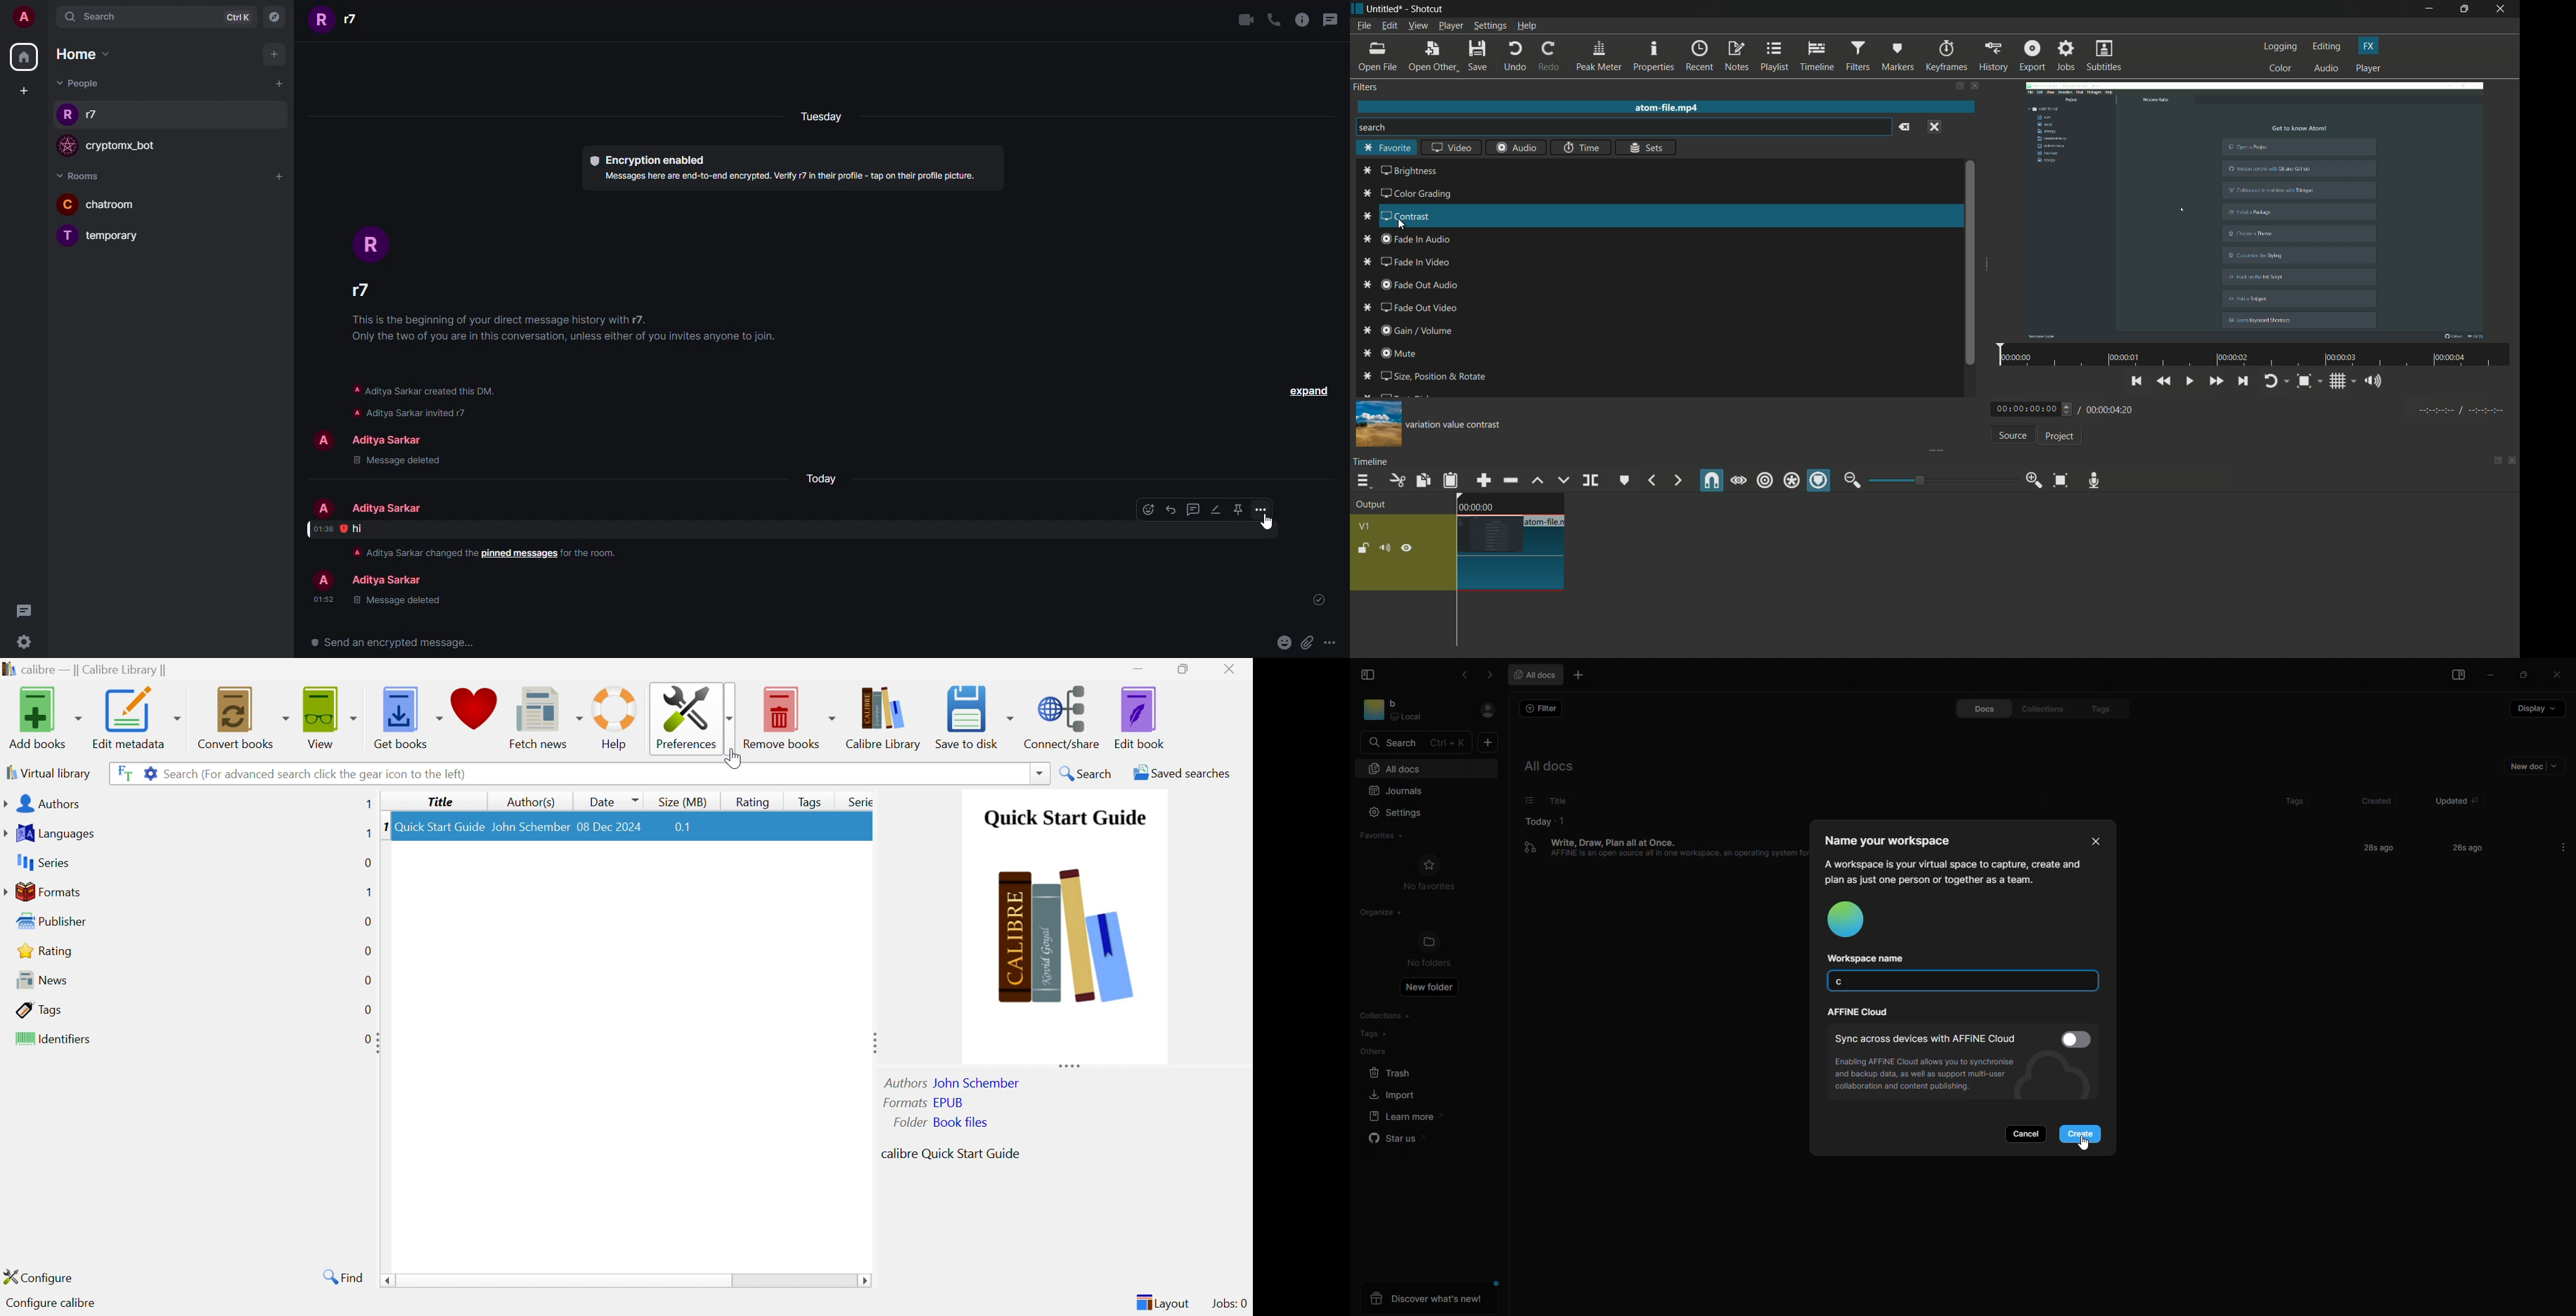 This screenshot has width=2576, height=1316. I want to click on Minimize, so click(1139, 668).